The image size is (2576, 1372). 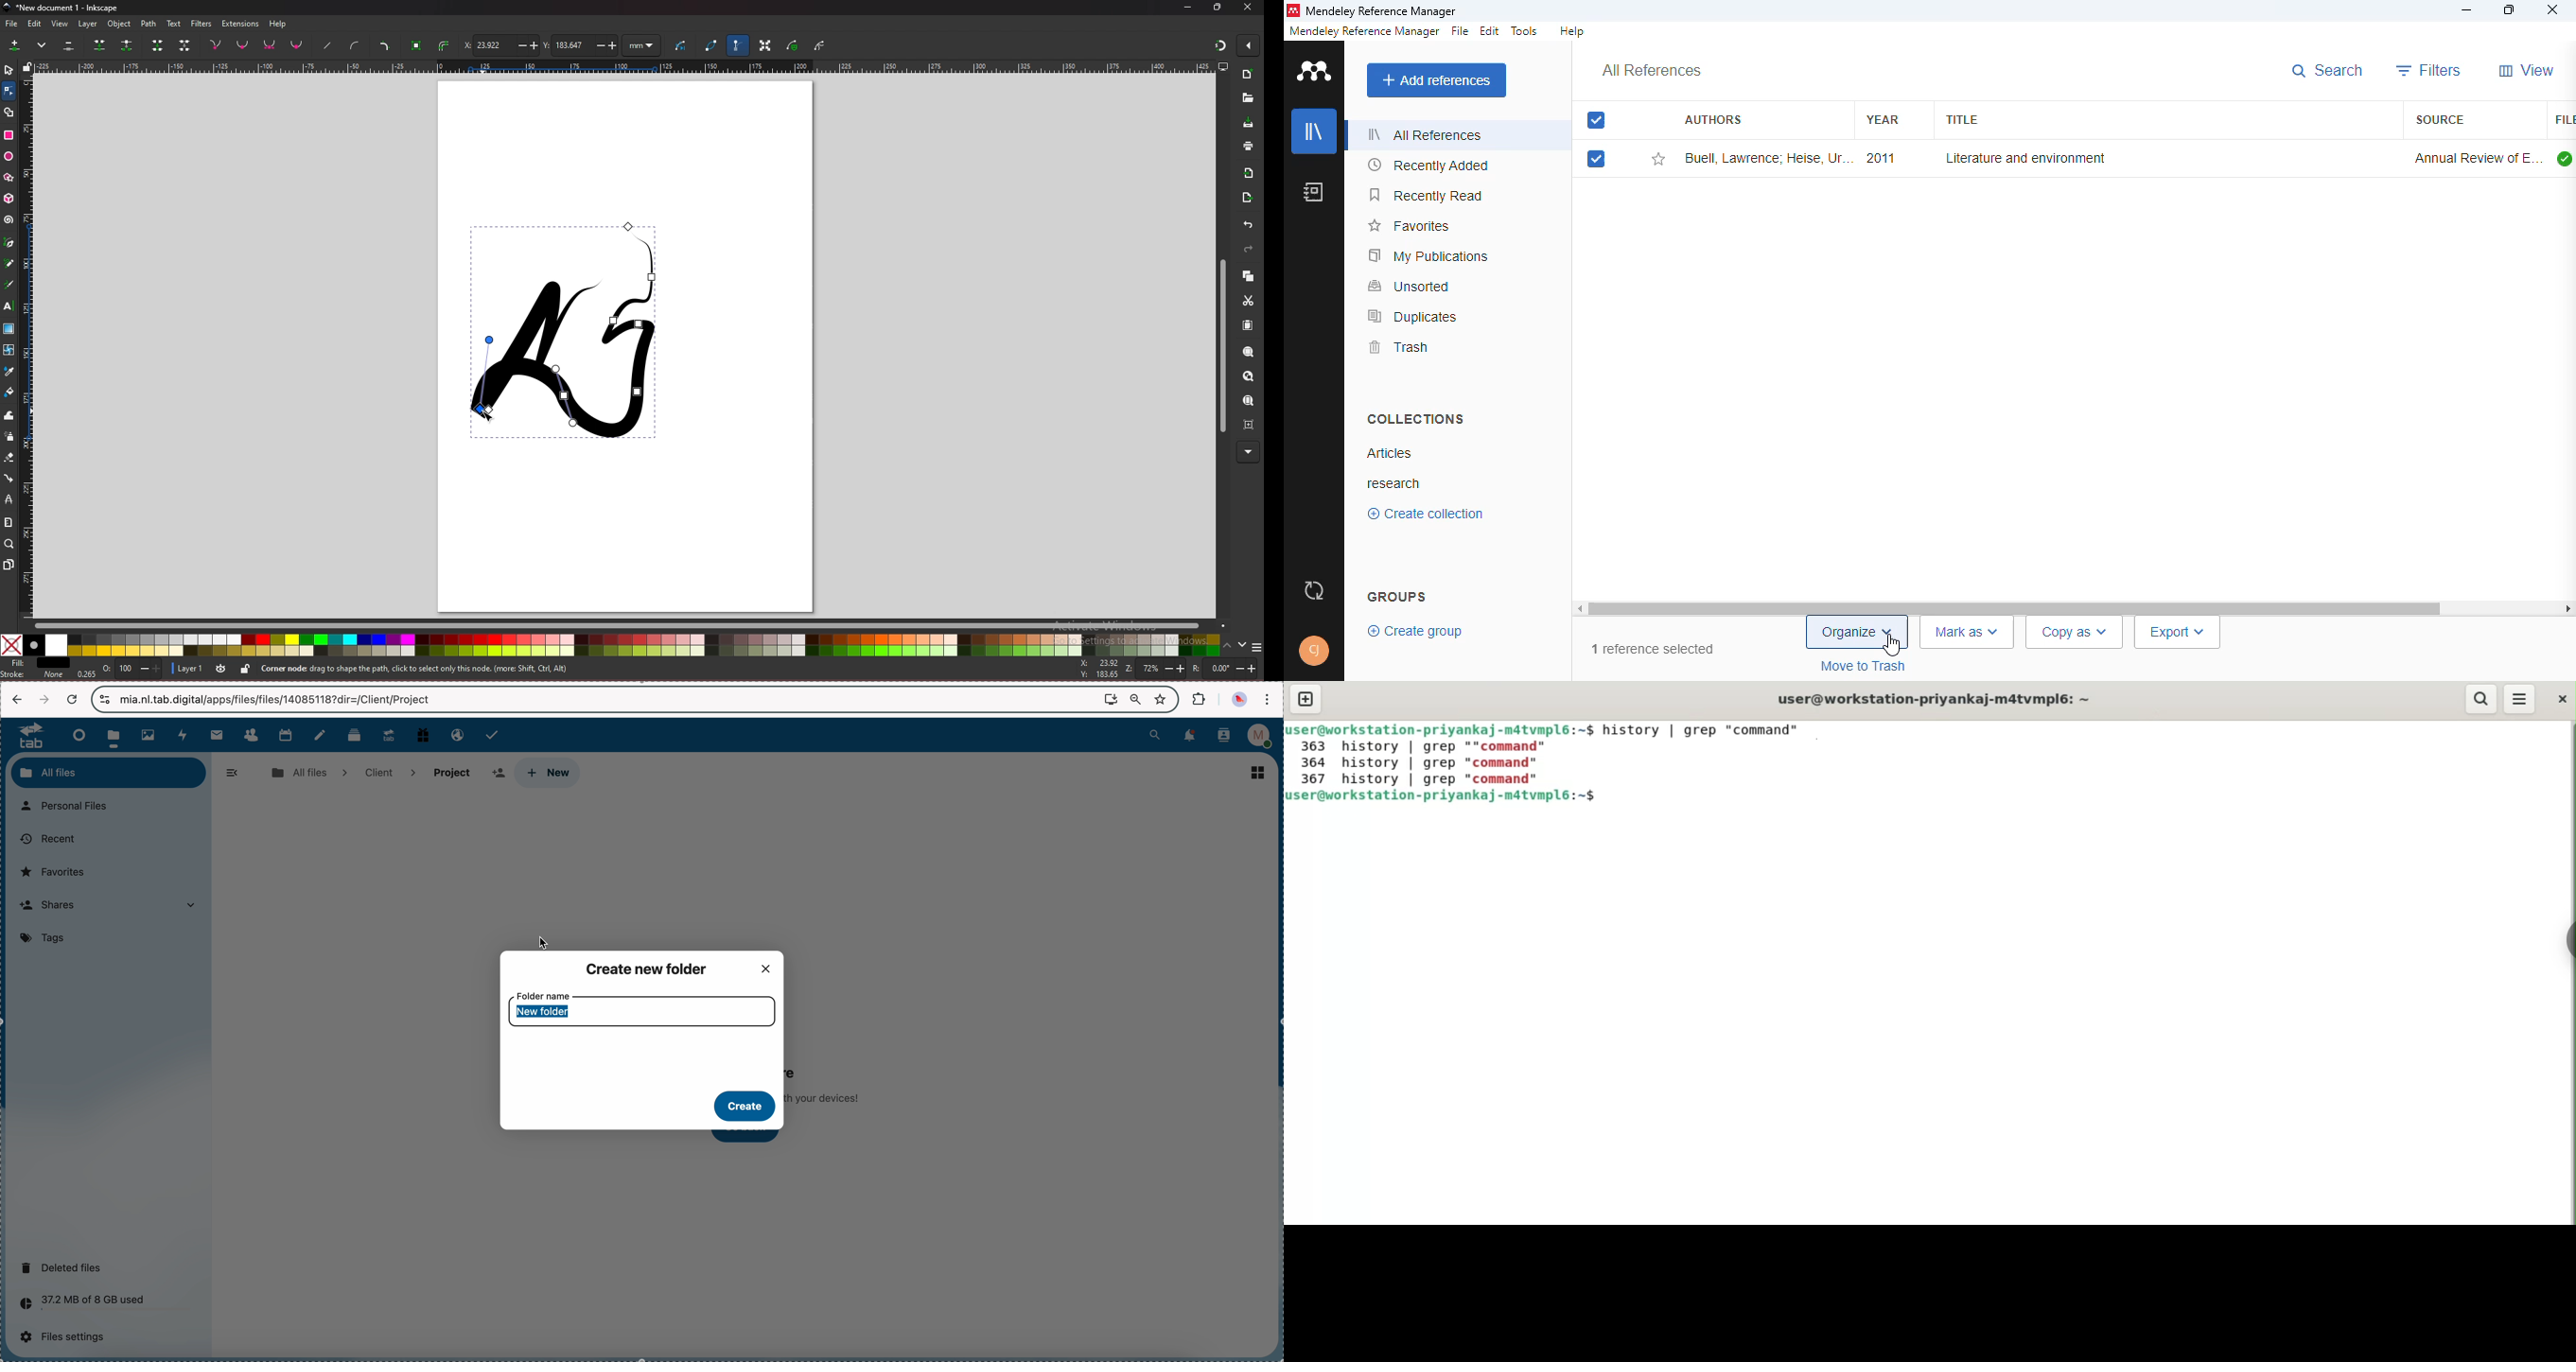 What do you see at coordinates (1968, 633) in the screenshot?
I see `mark as` at bounding box center [1968, 633].